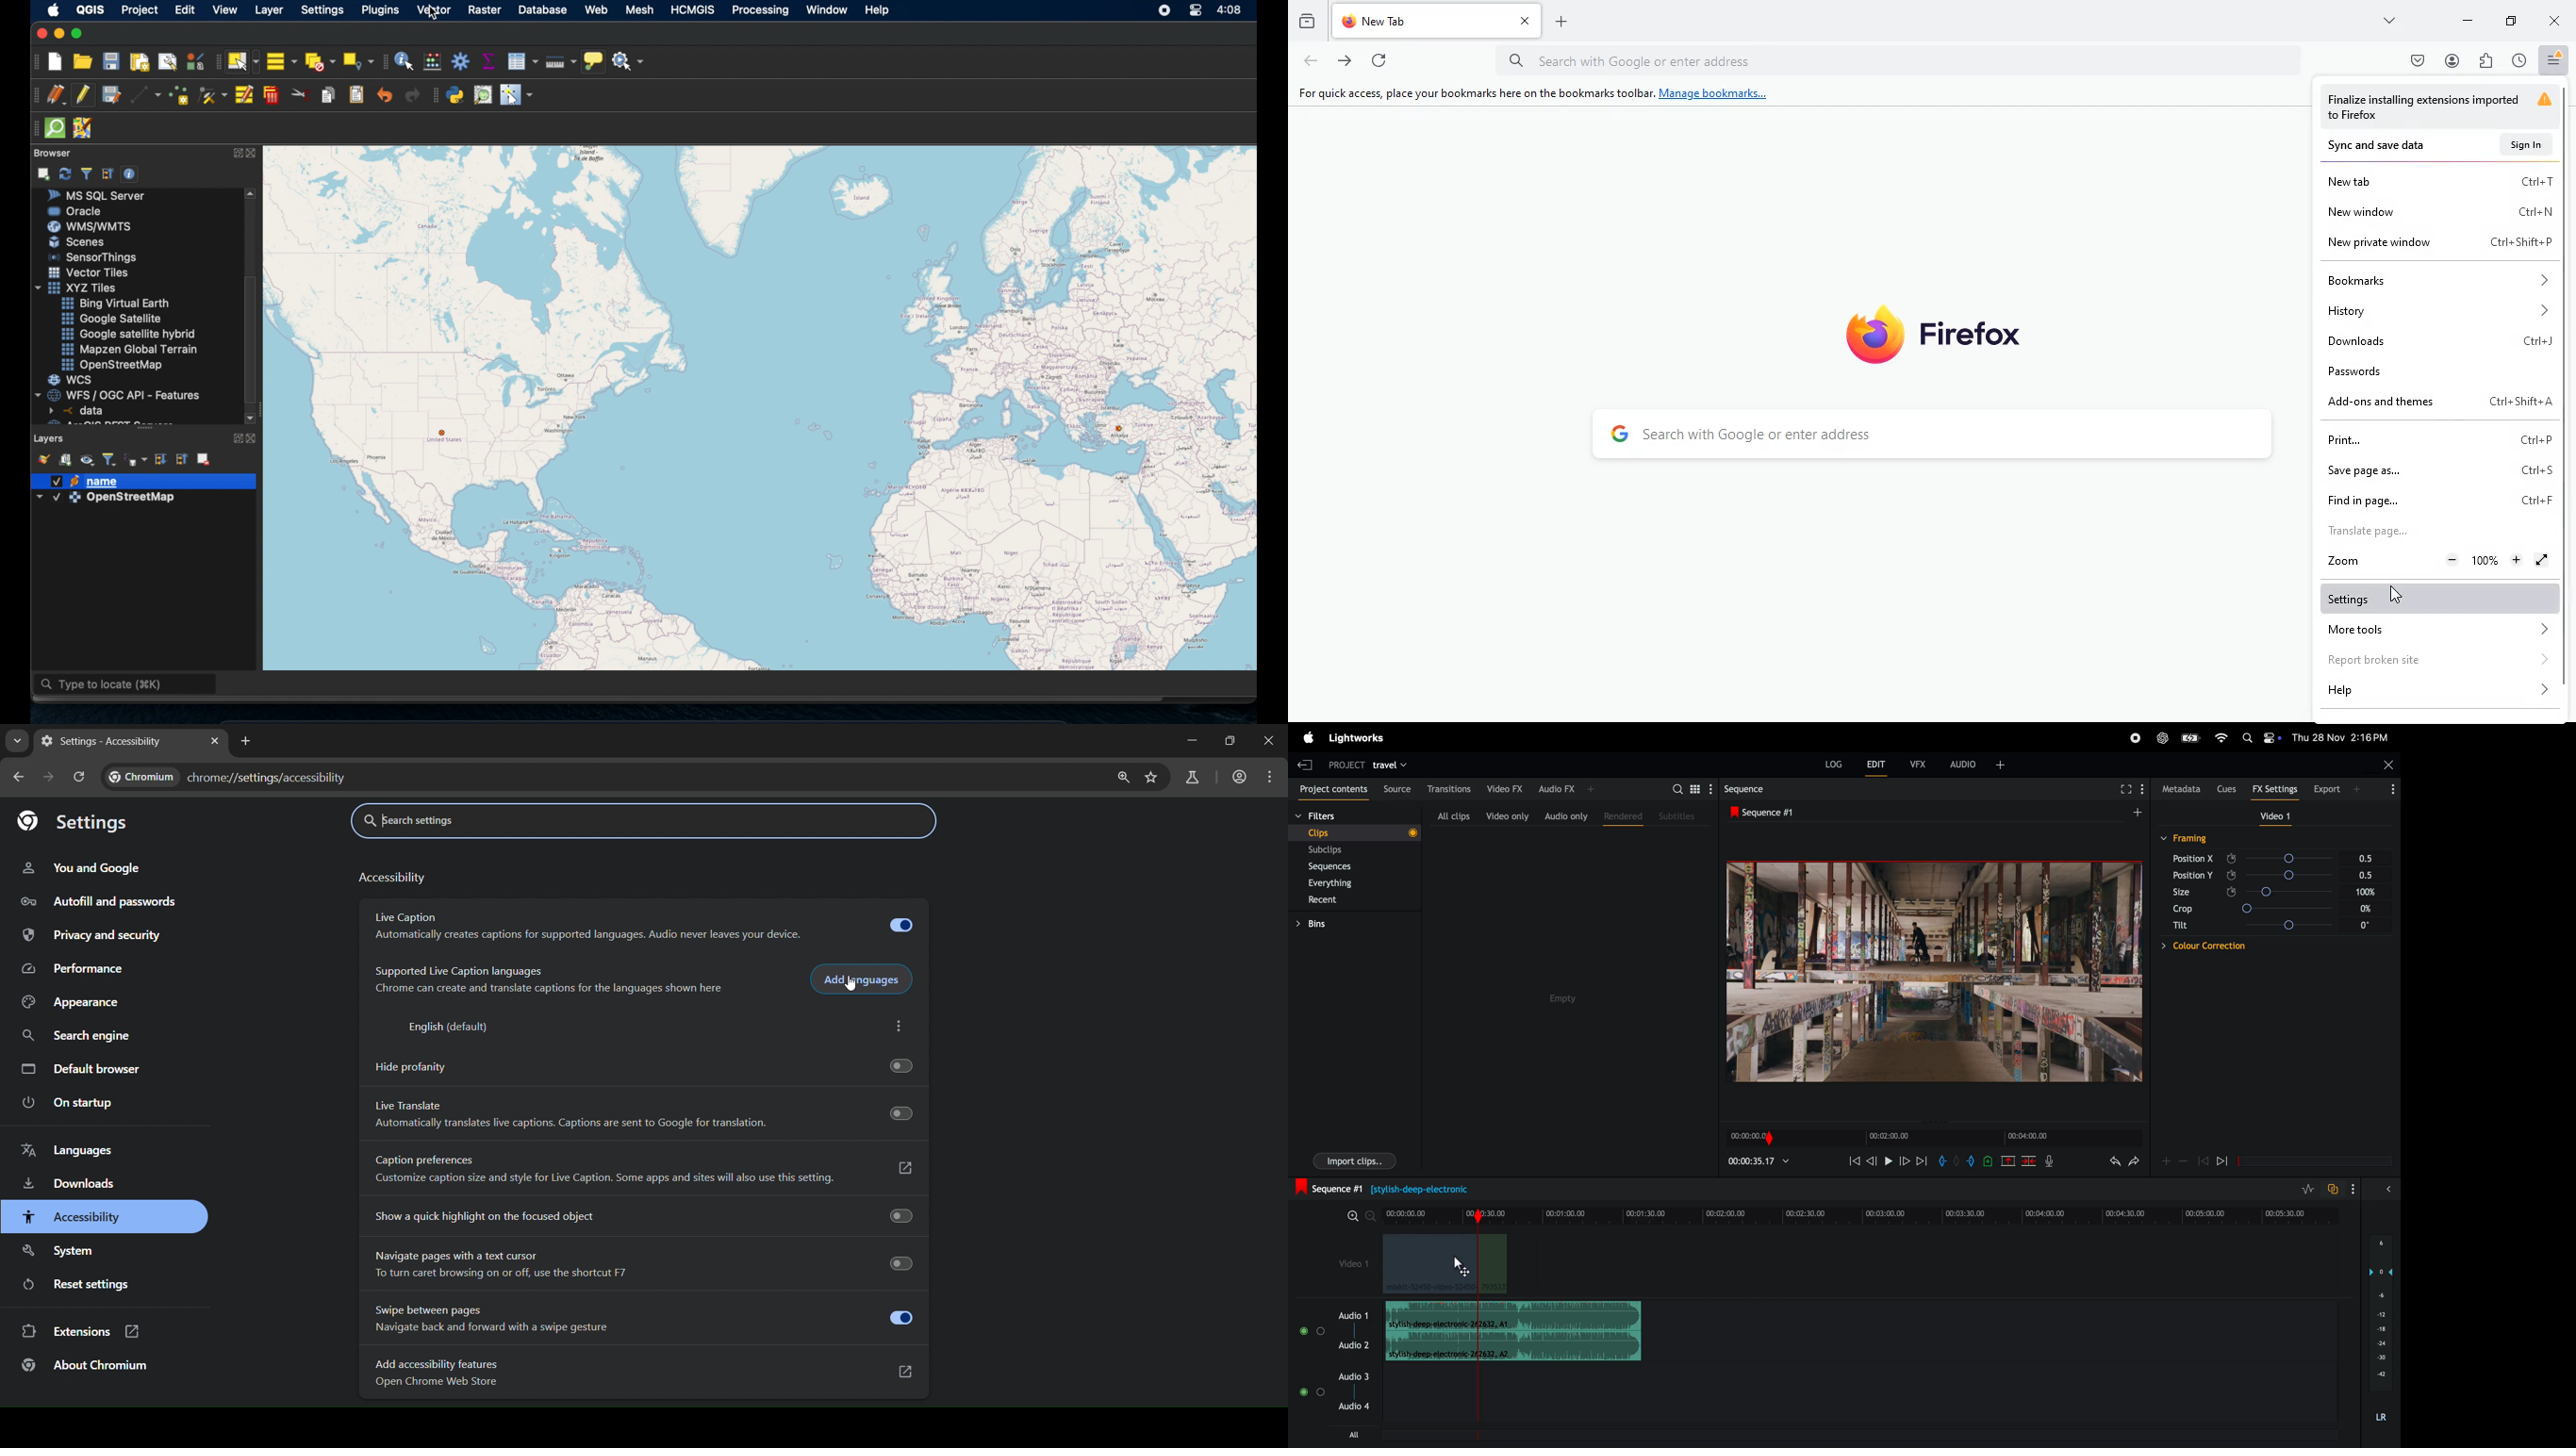 The image size is (2576, 1456). I want to click on reload page, so click(81, 777).